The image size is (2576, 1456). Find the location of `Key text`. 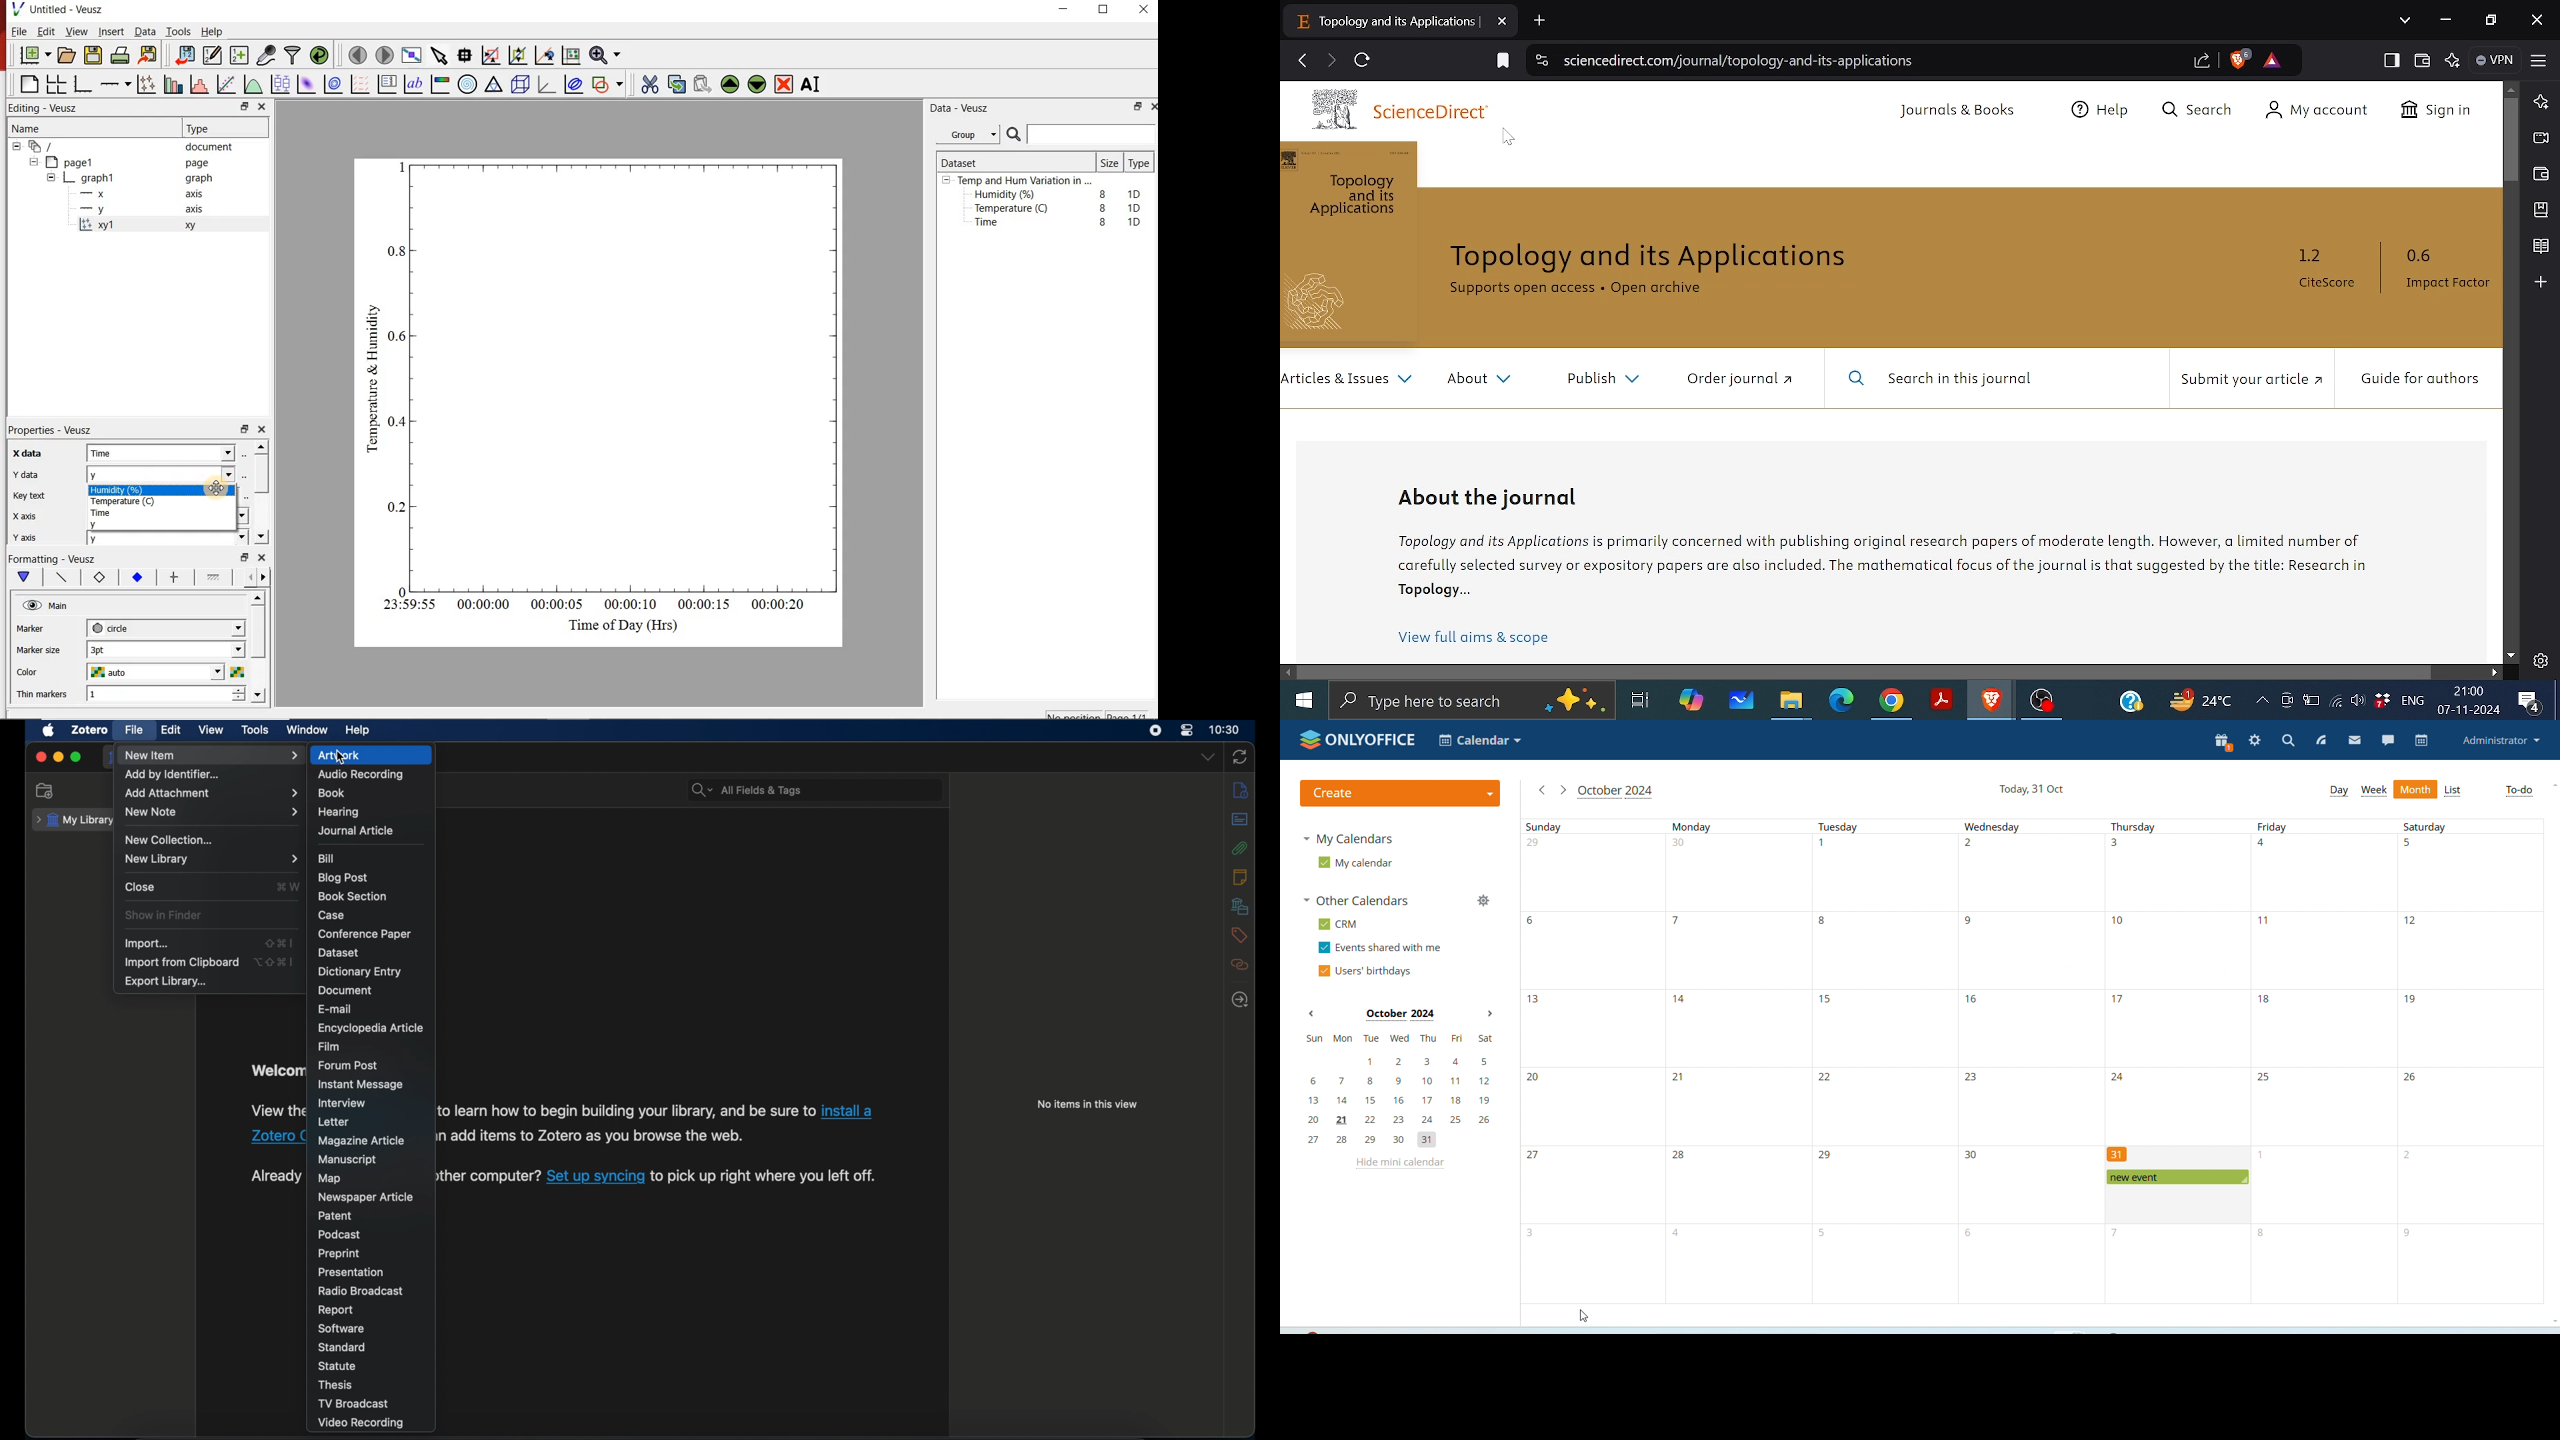

Key text is located at coordinates (30, 497).